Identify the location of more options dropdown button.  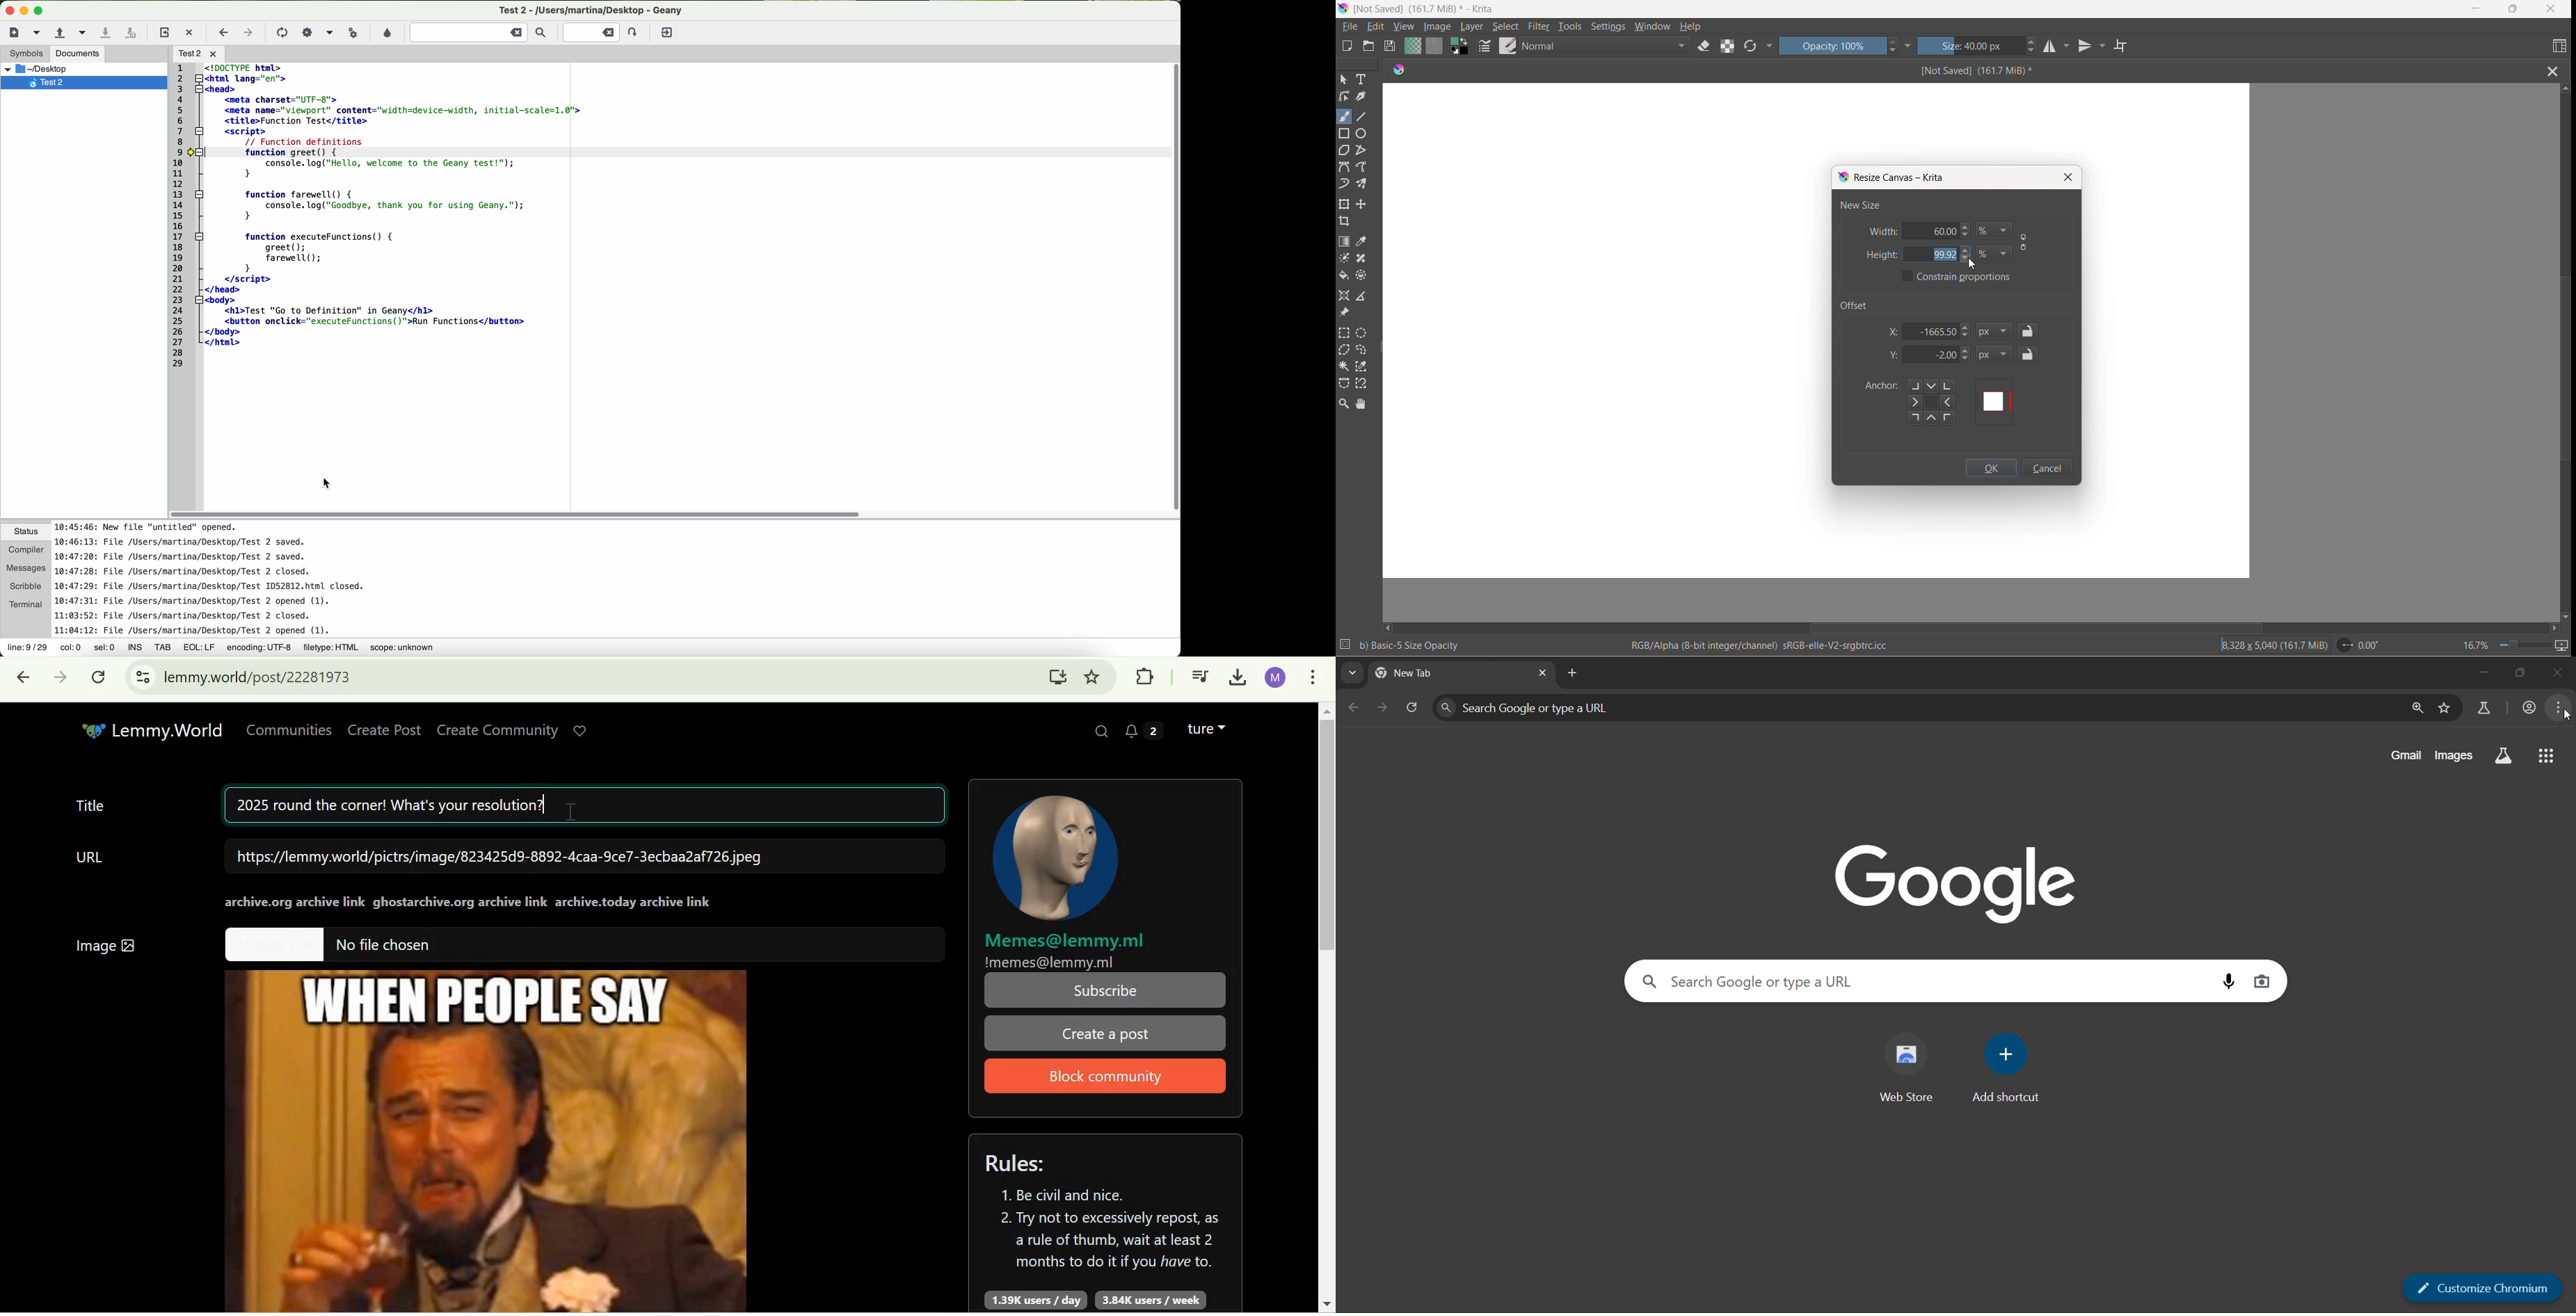
(1770, 47).